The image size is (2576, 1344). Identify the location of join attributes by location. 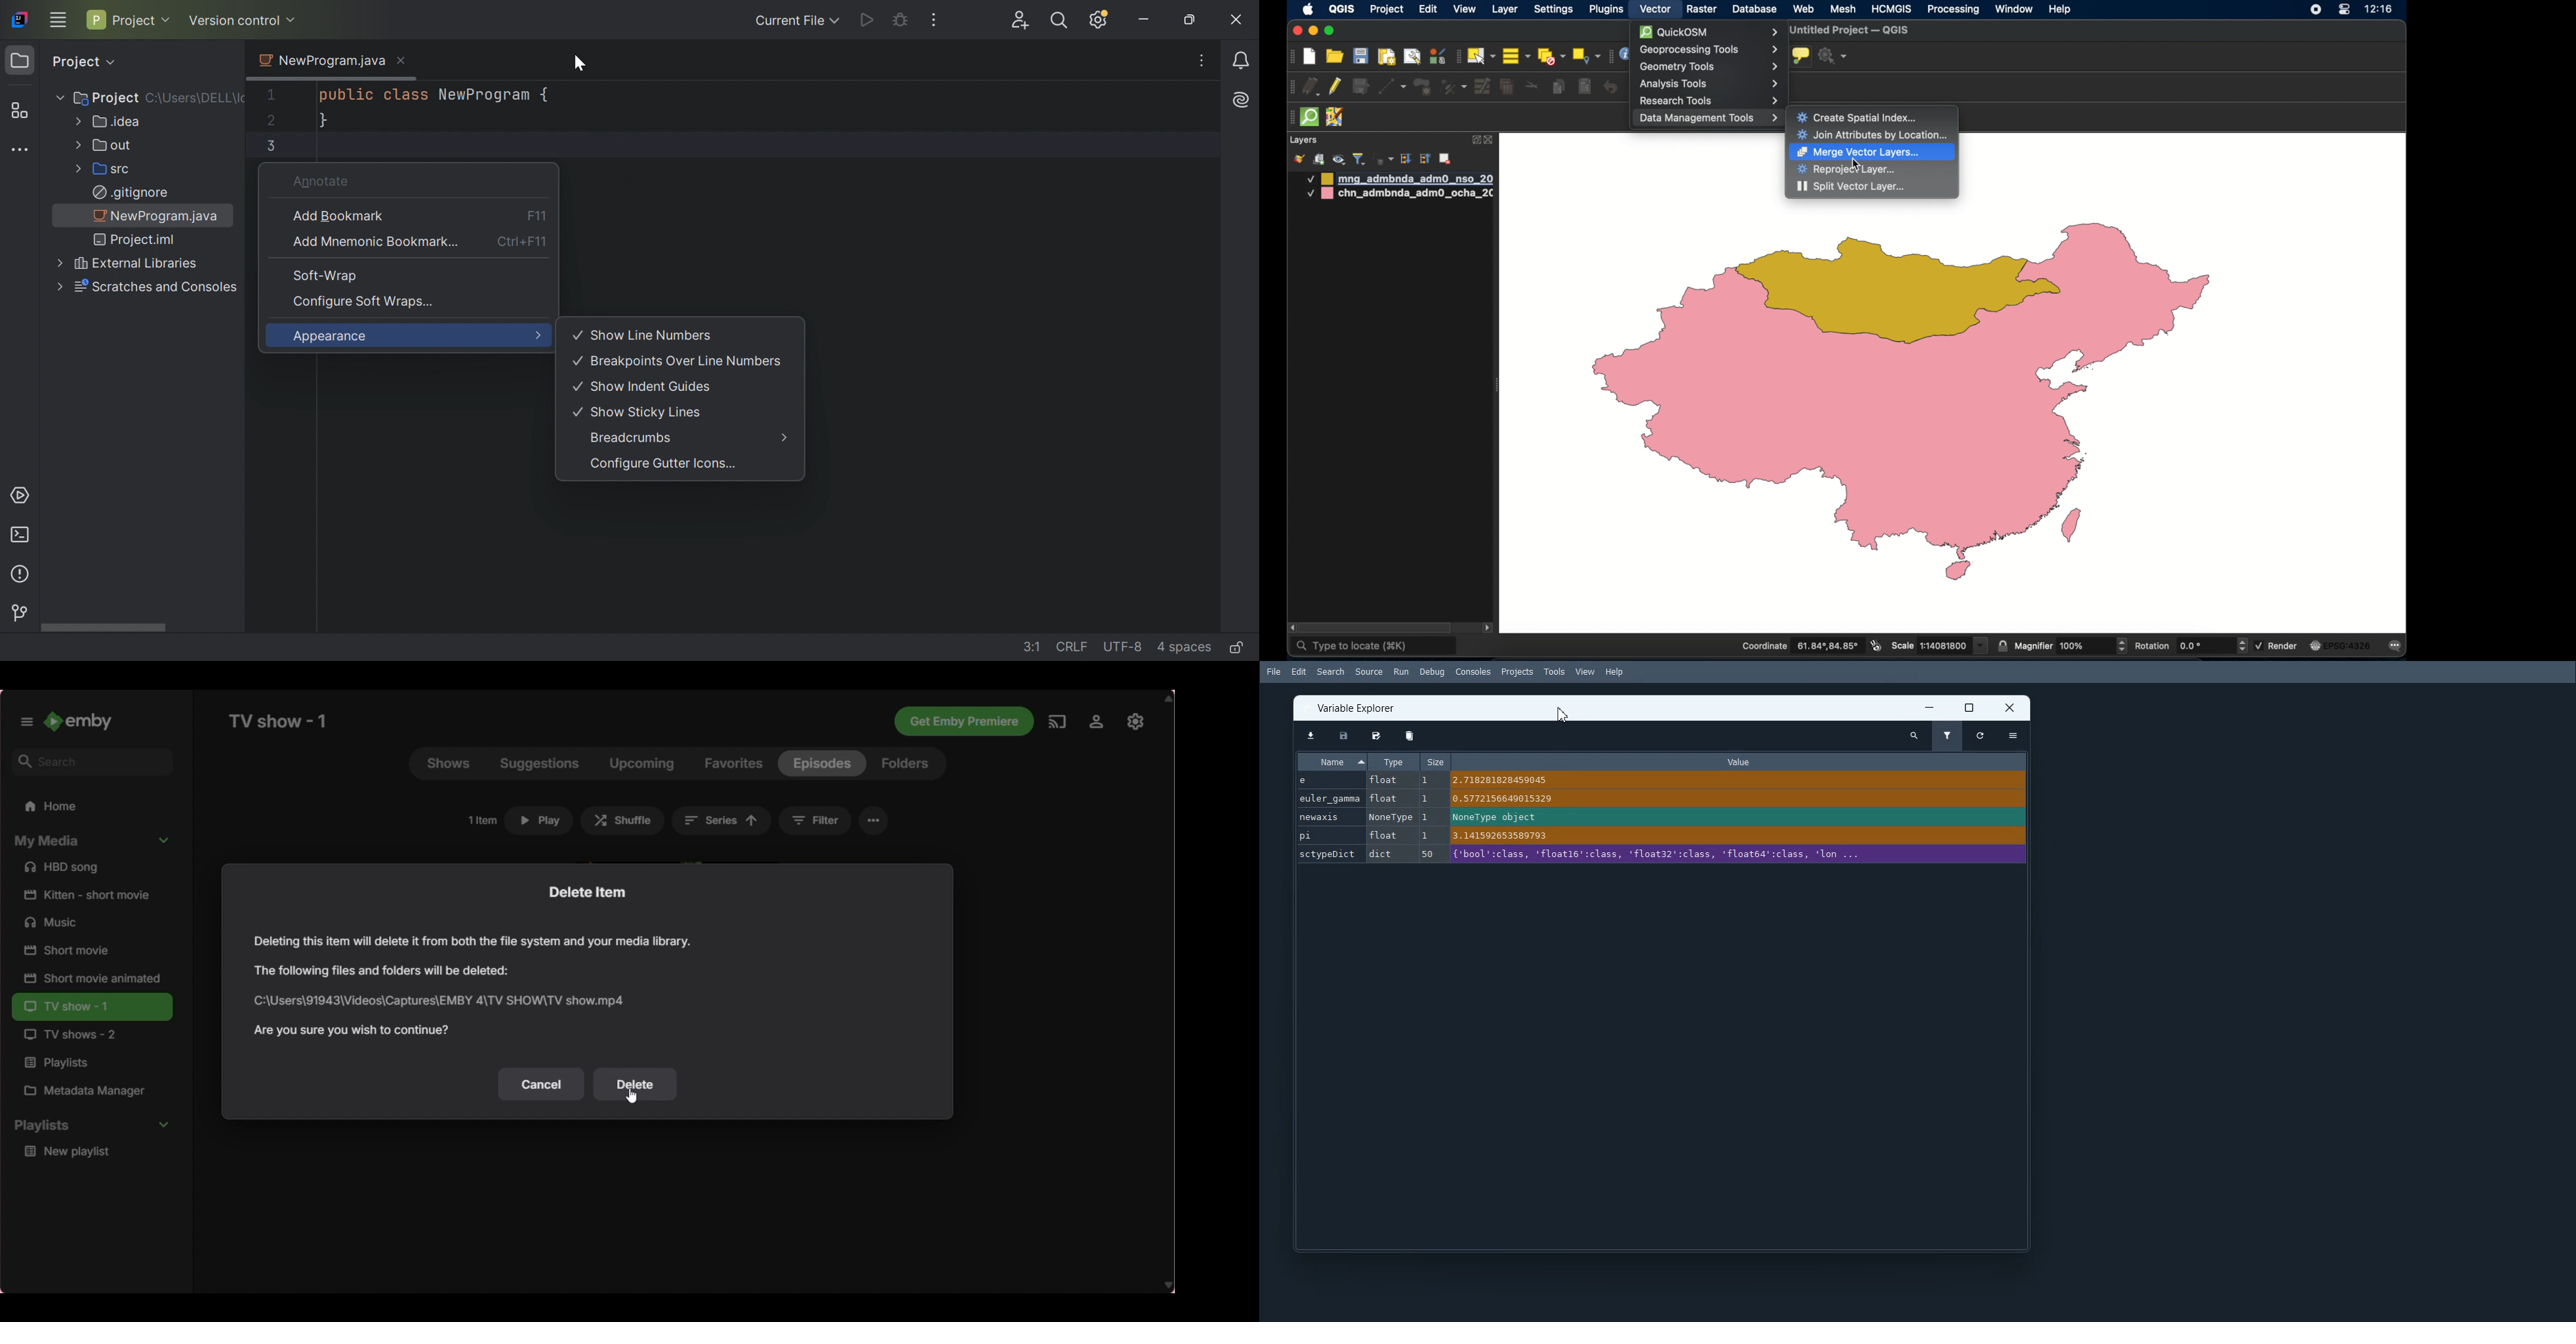
(1873, 135).